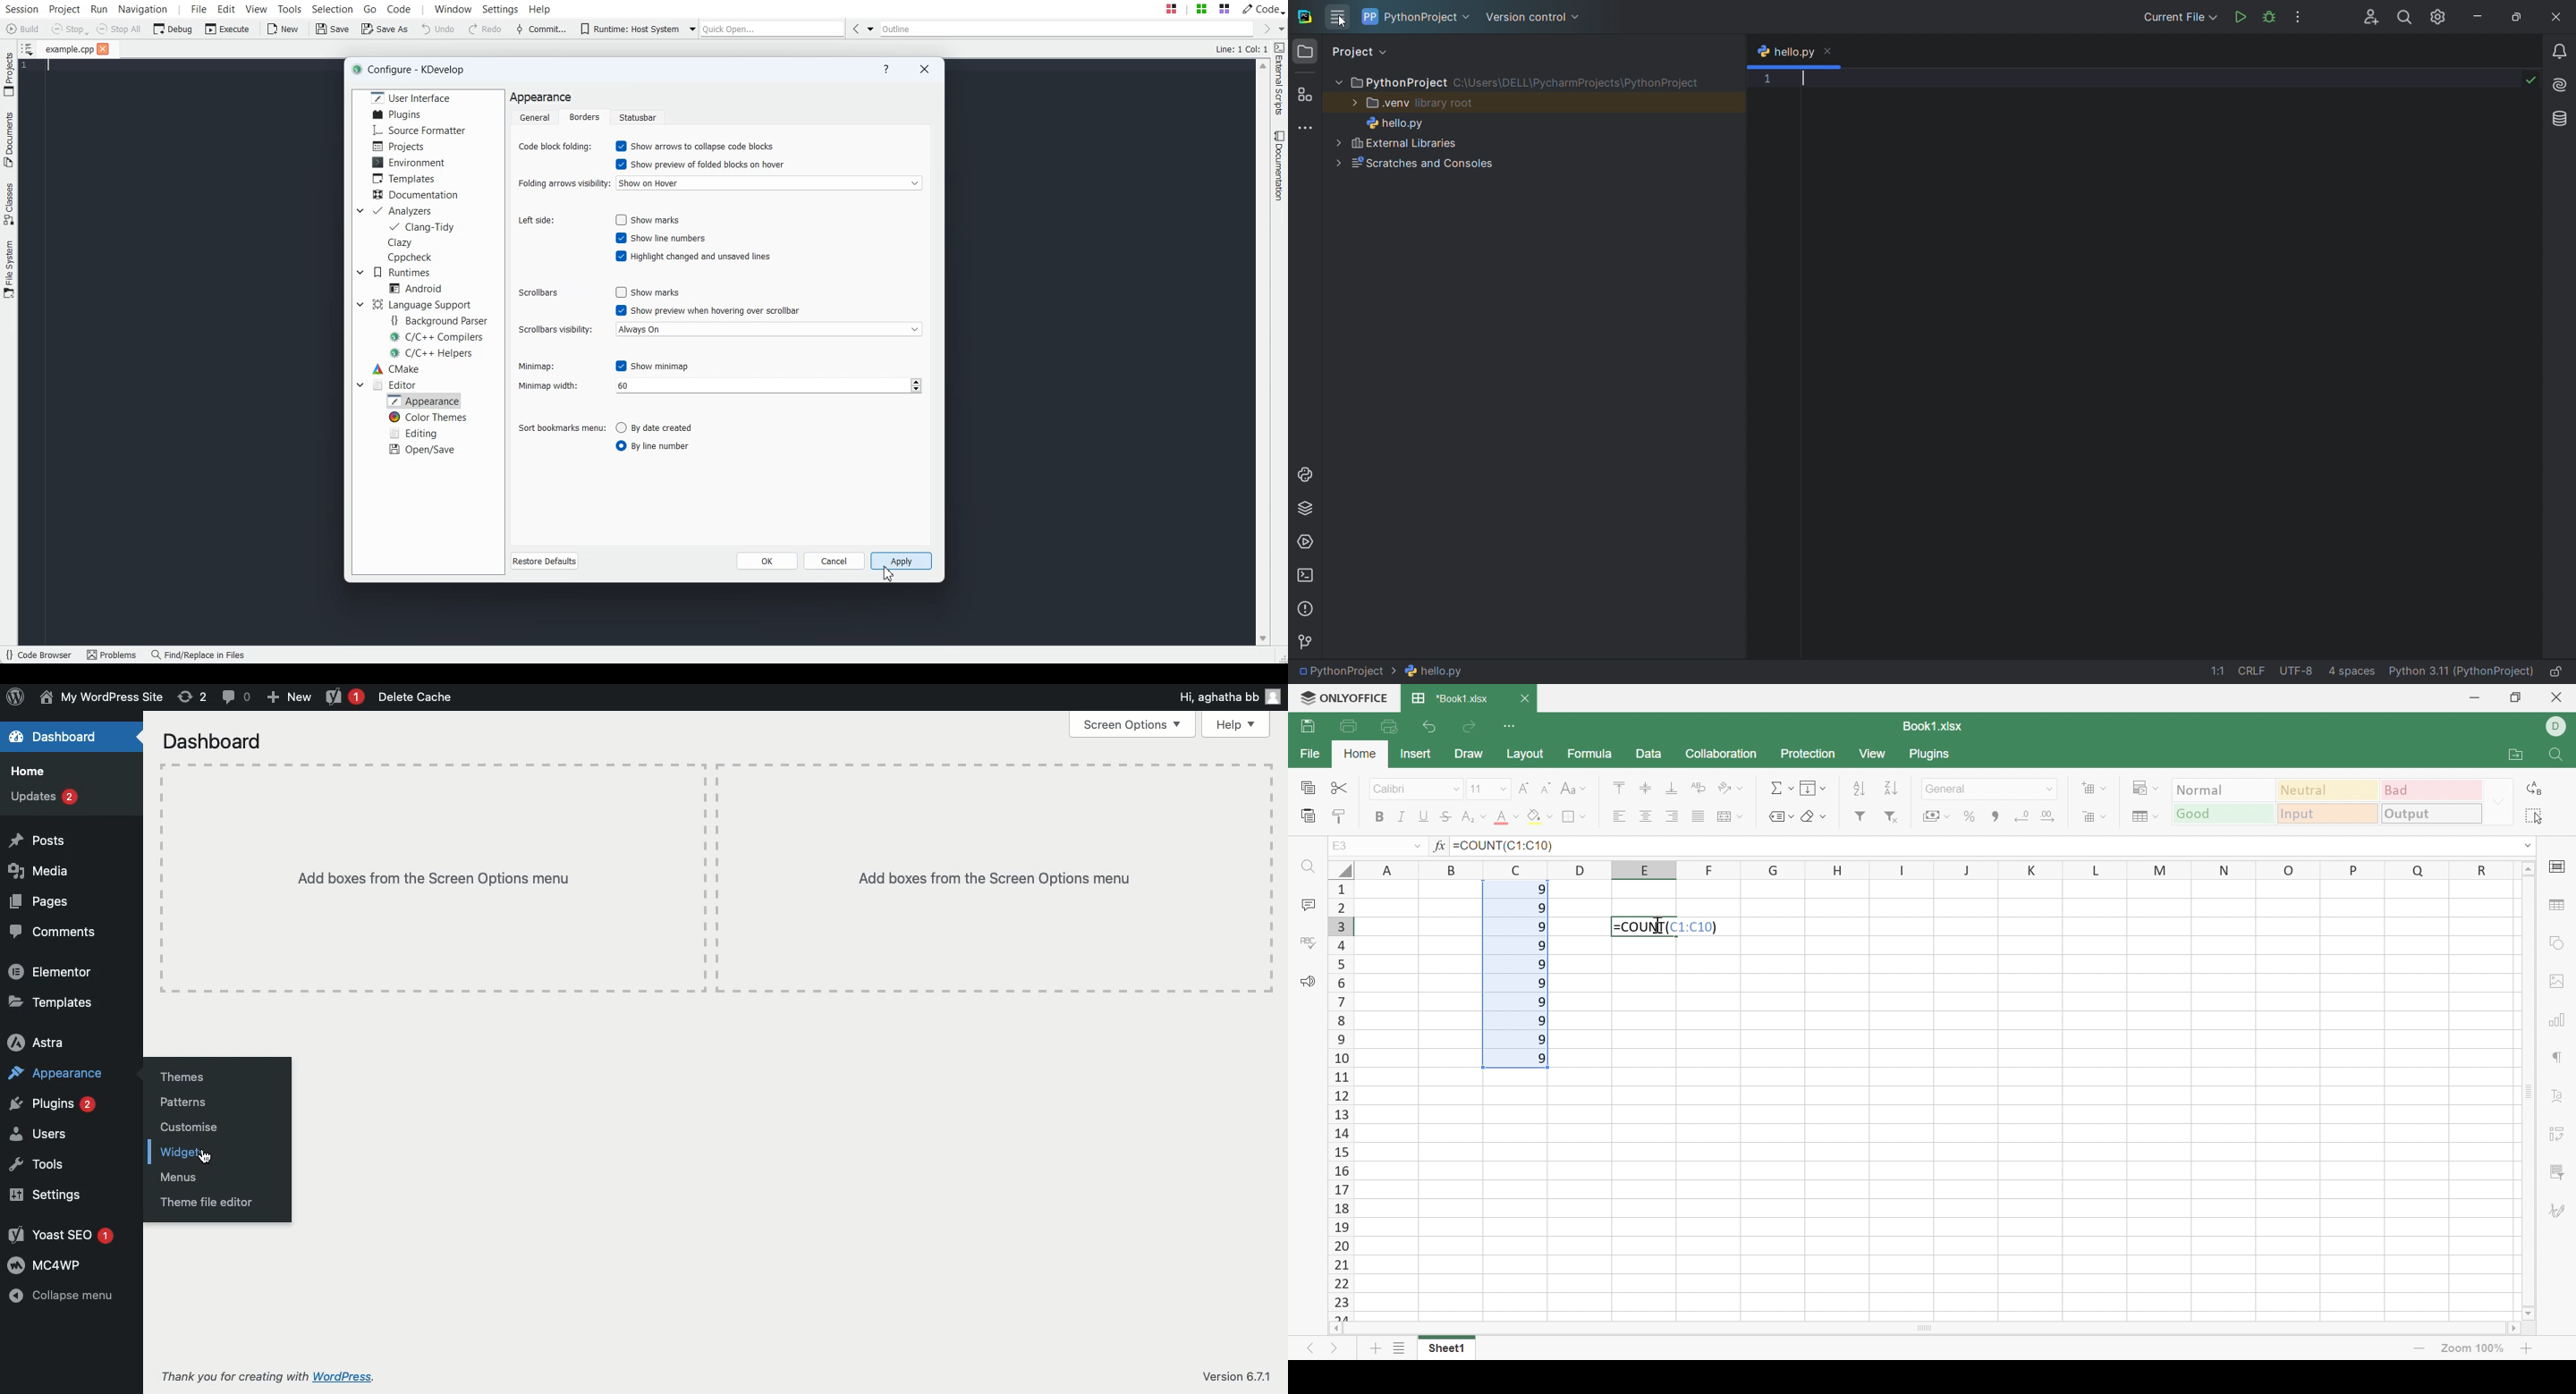 This screenshot has width=2576, height=1400. What do you see at coordinates (660, 237) in the screenshot?
I see `Enable show line numbers` at bounding box center [660, 237].